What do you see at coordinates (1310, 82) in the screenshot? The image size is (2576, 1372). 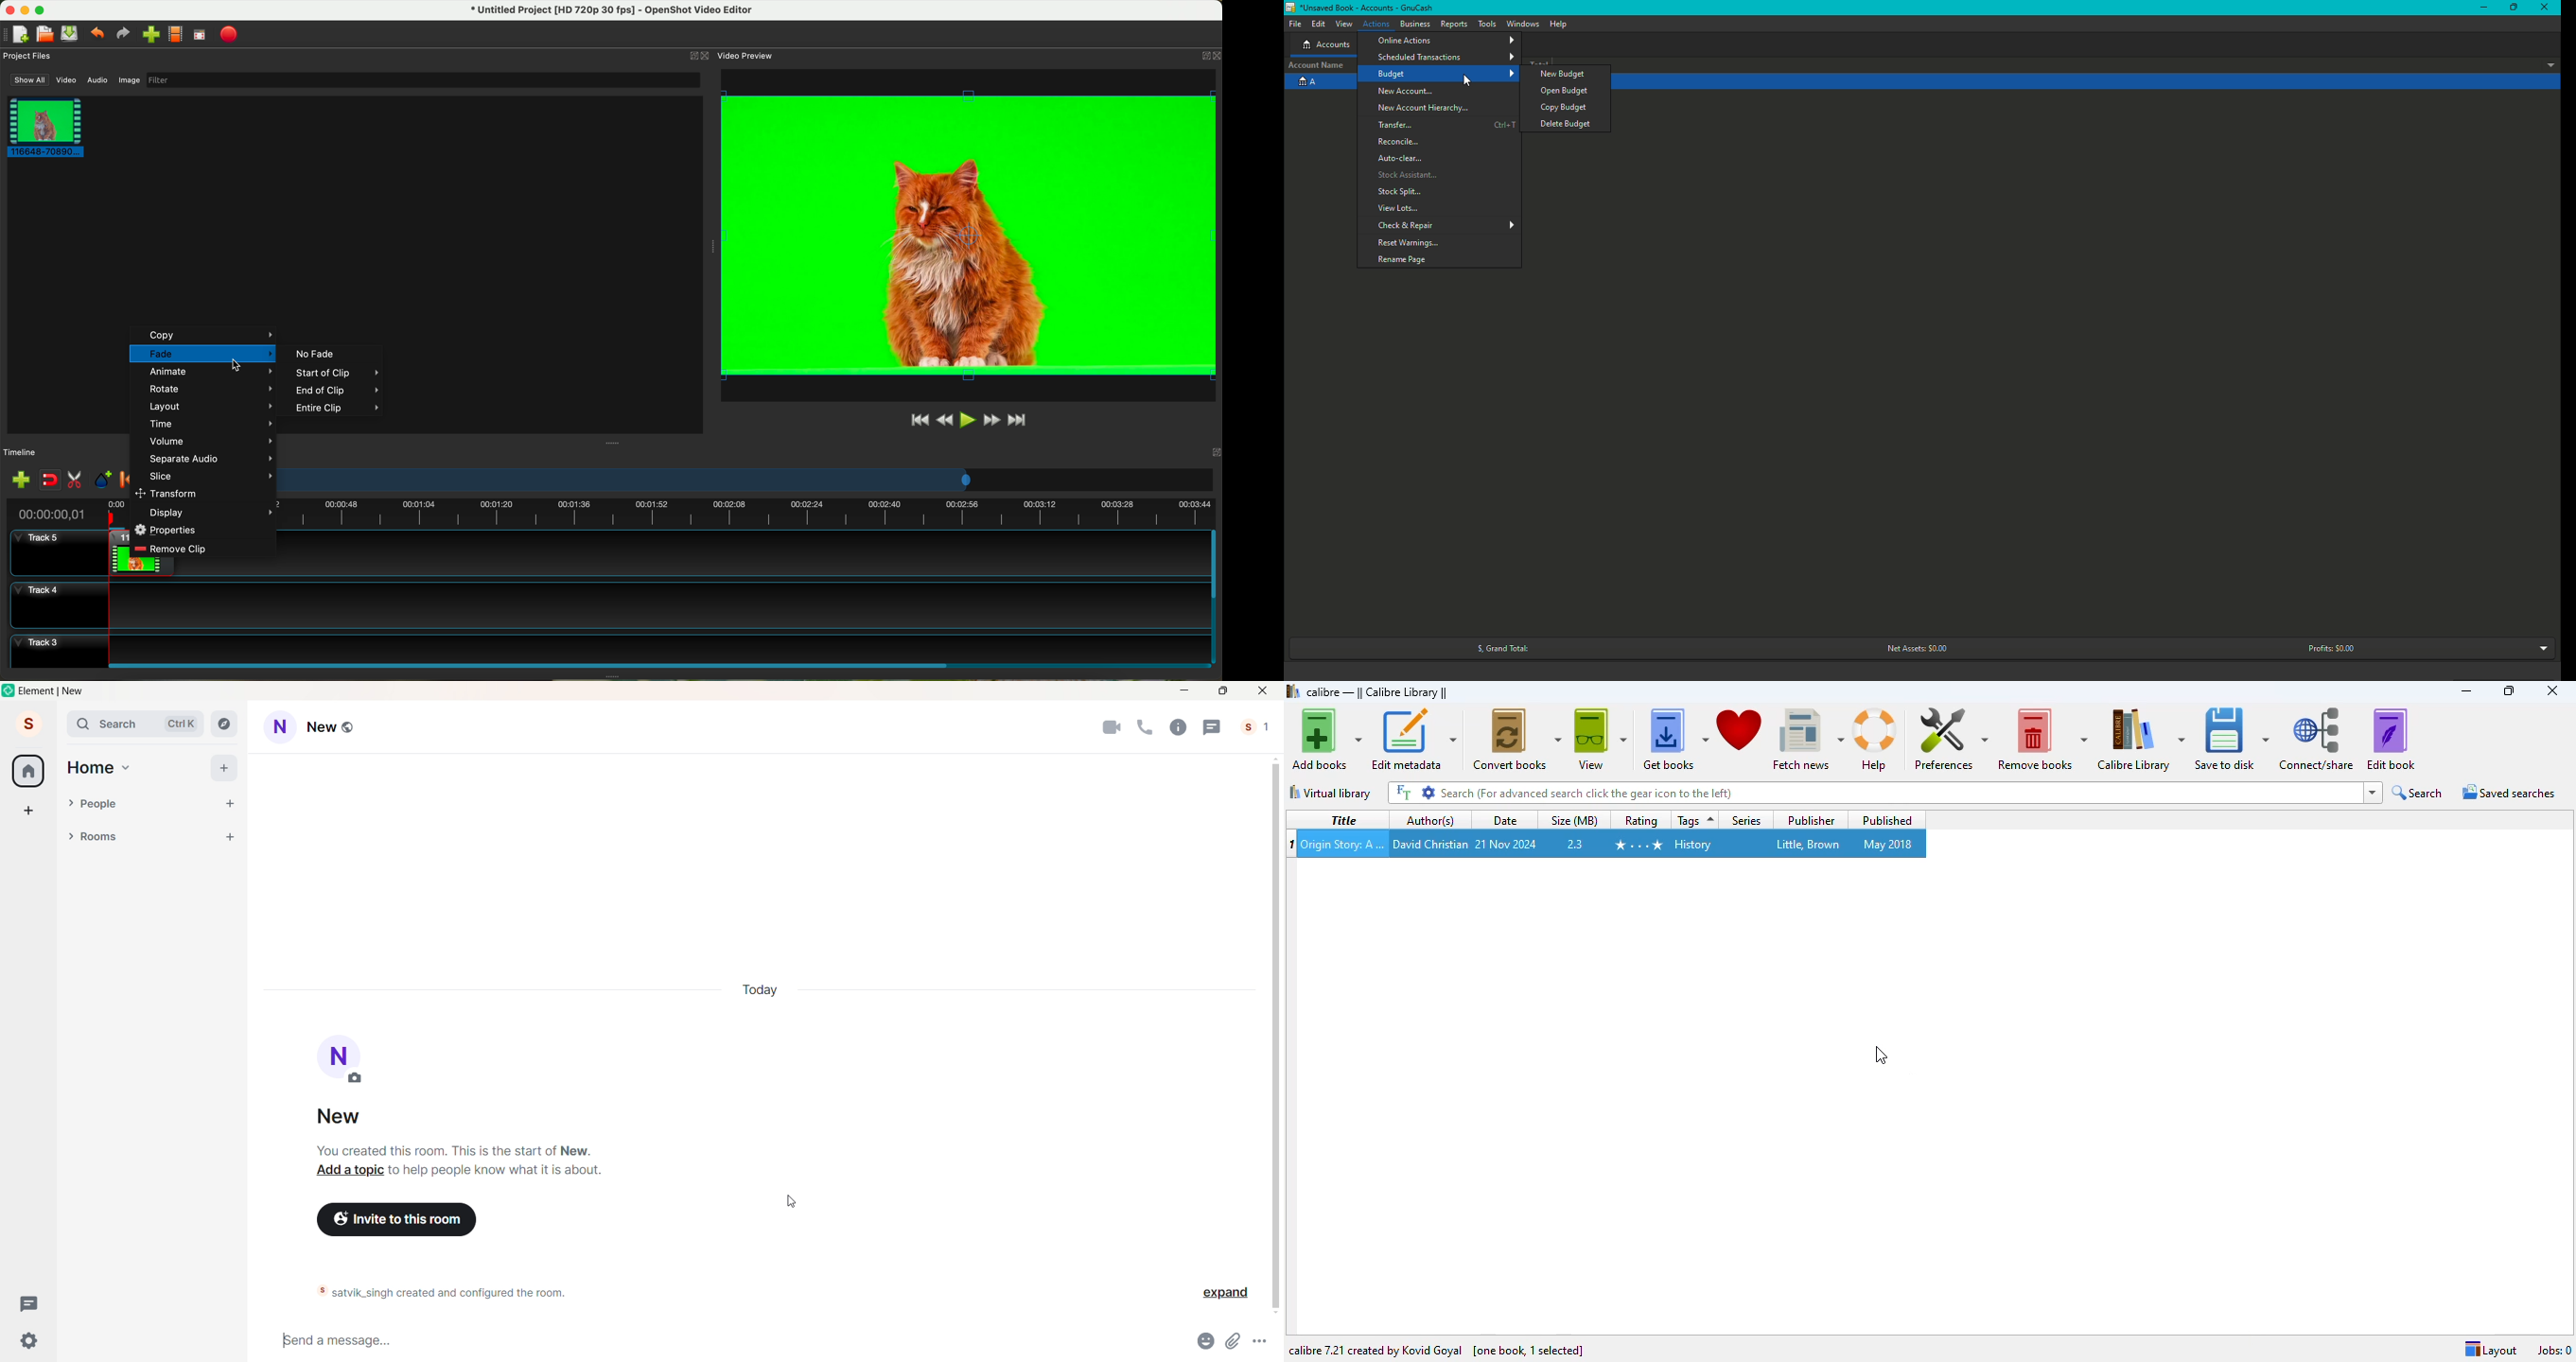 I see `Account A` at bounding box center [1310, 82].